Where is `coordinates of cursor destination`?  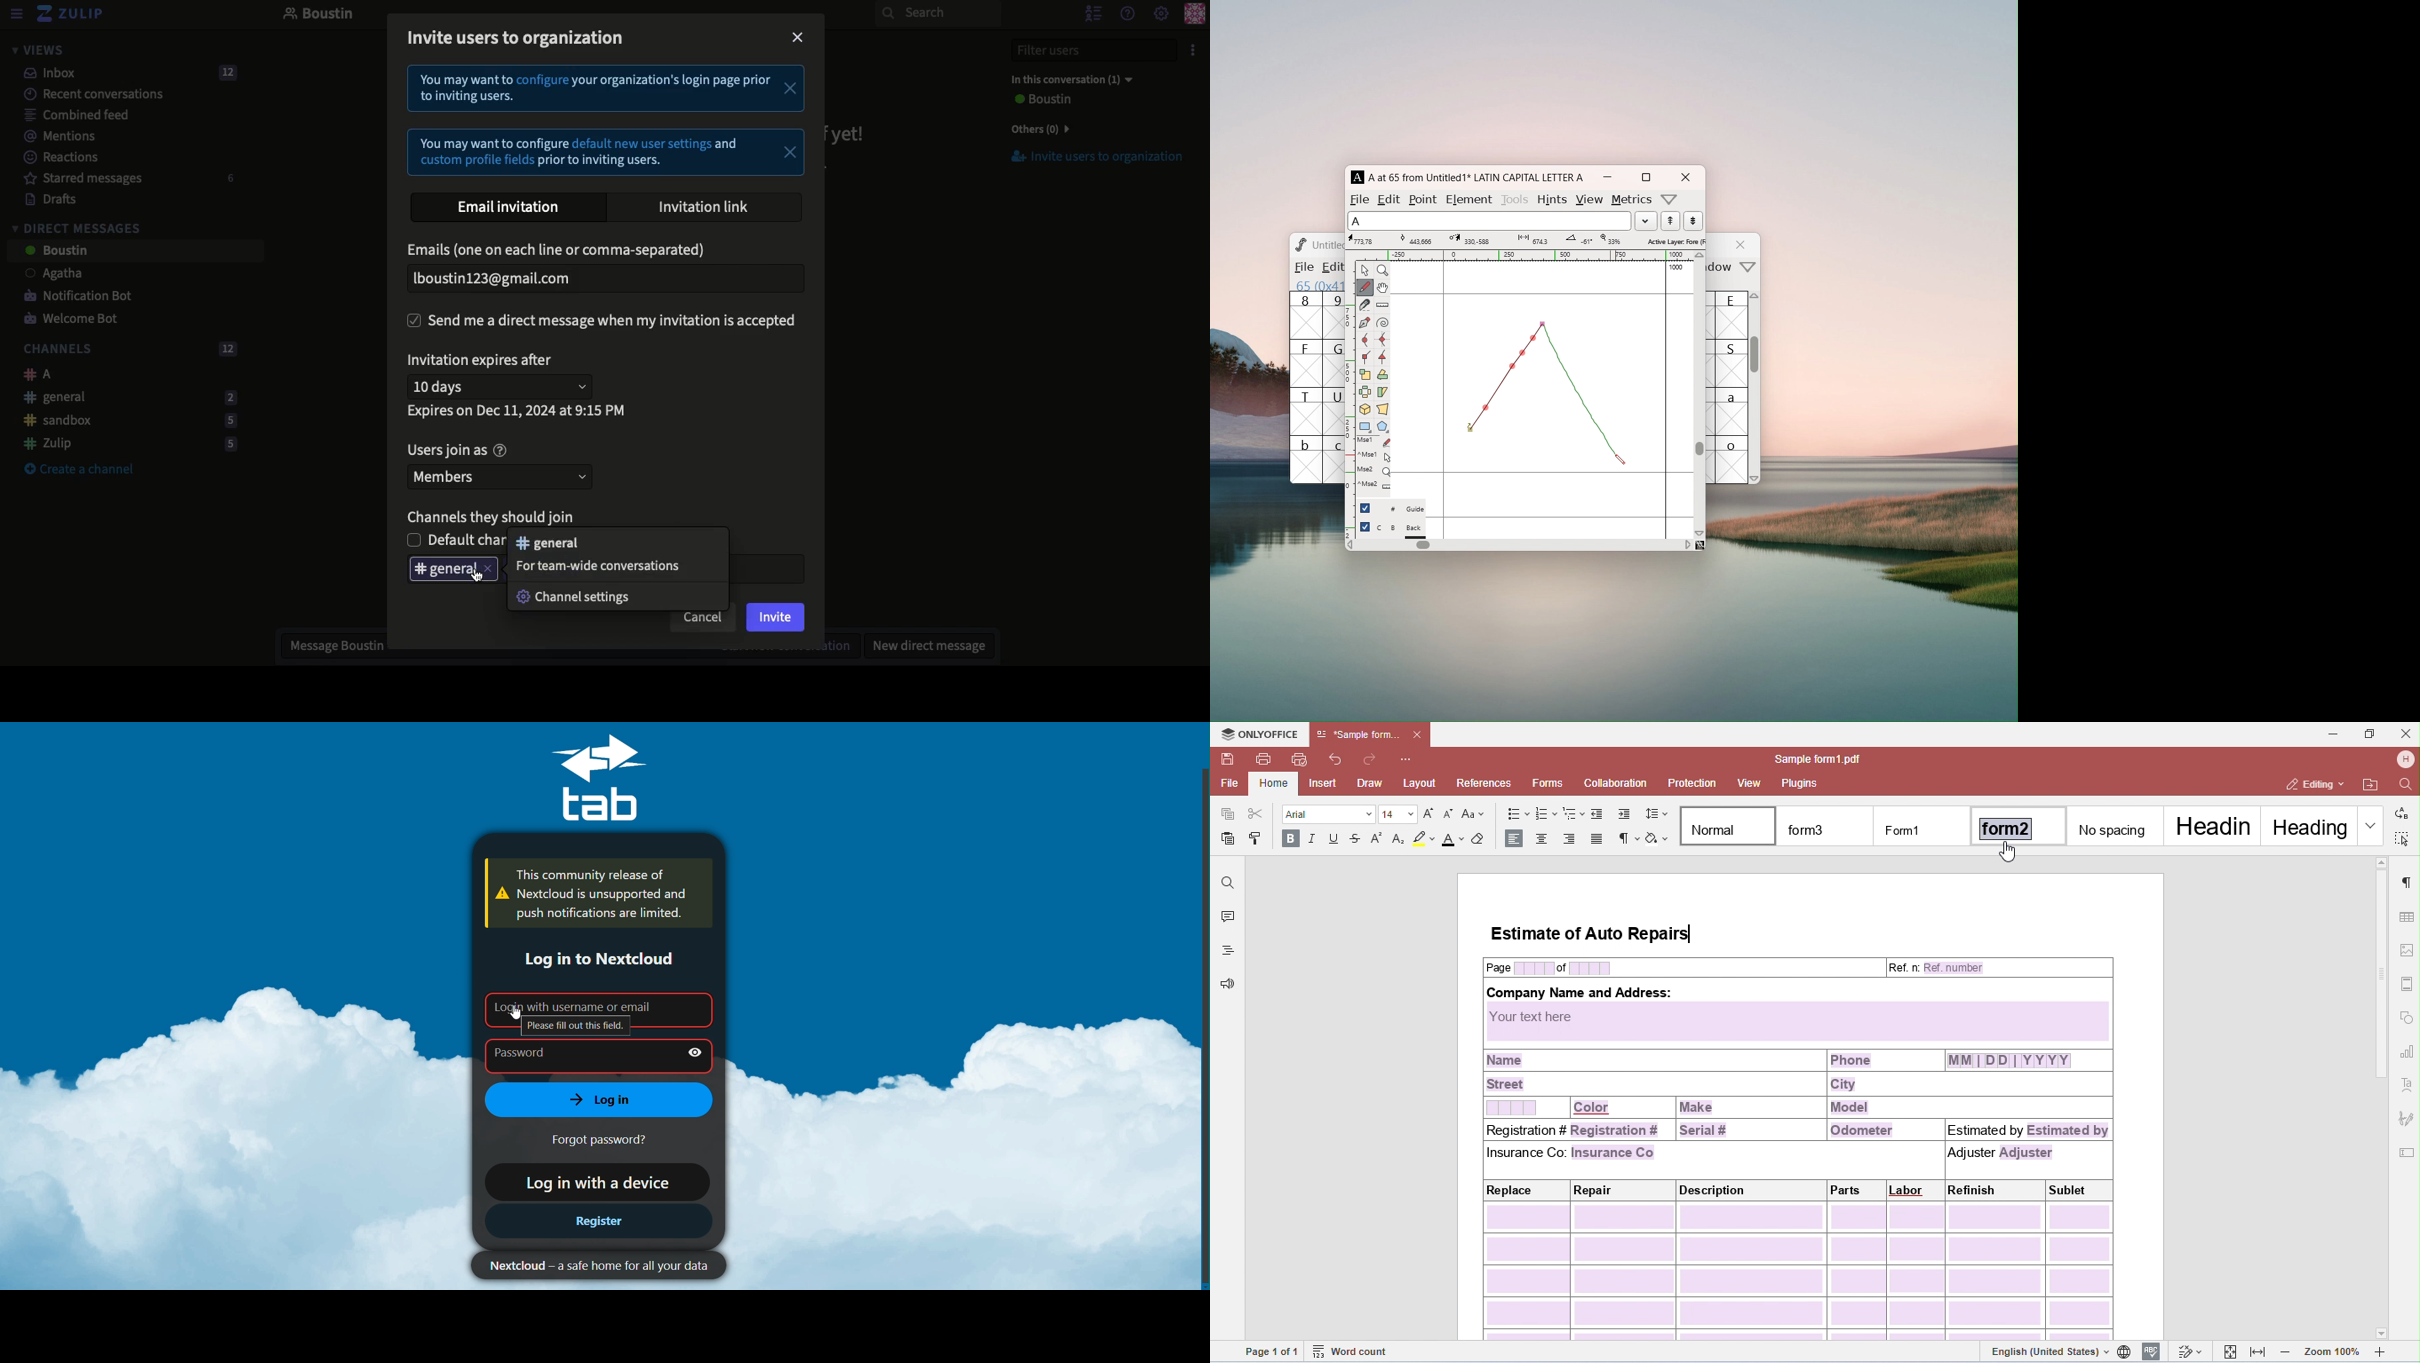 coordinates of cursor destination is located at coordinates (1468, 239).